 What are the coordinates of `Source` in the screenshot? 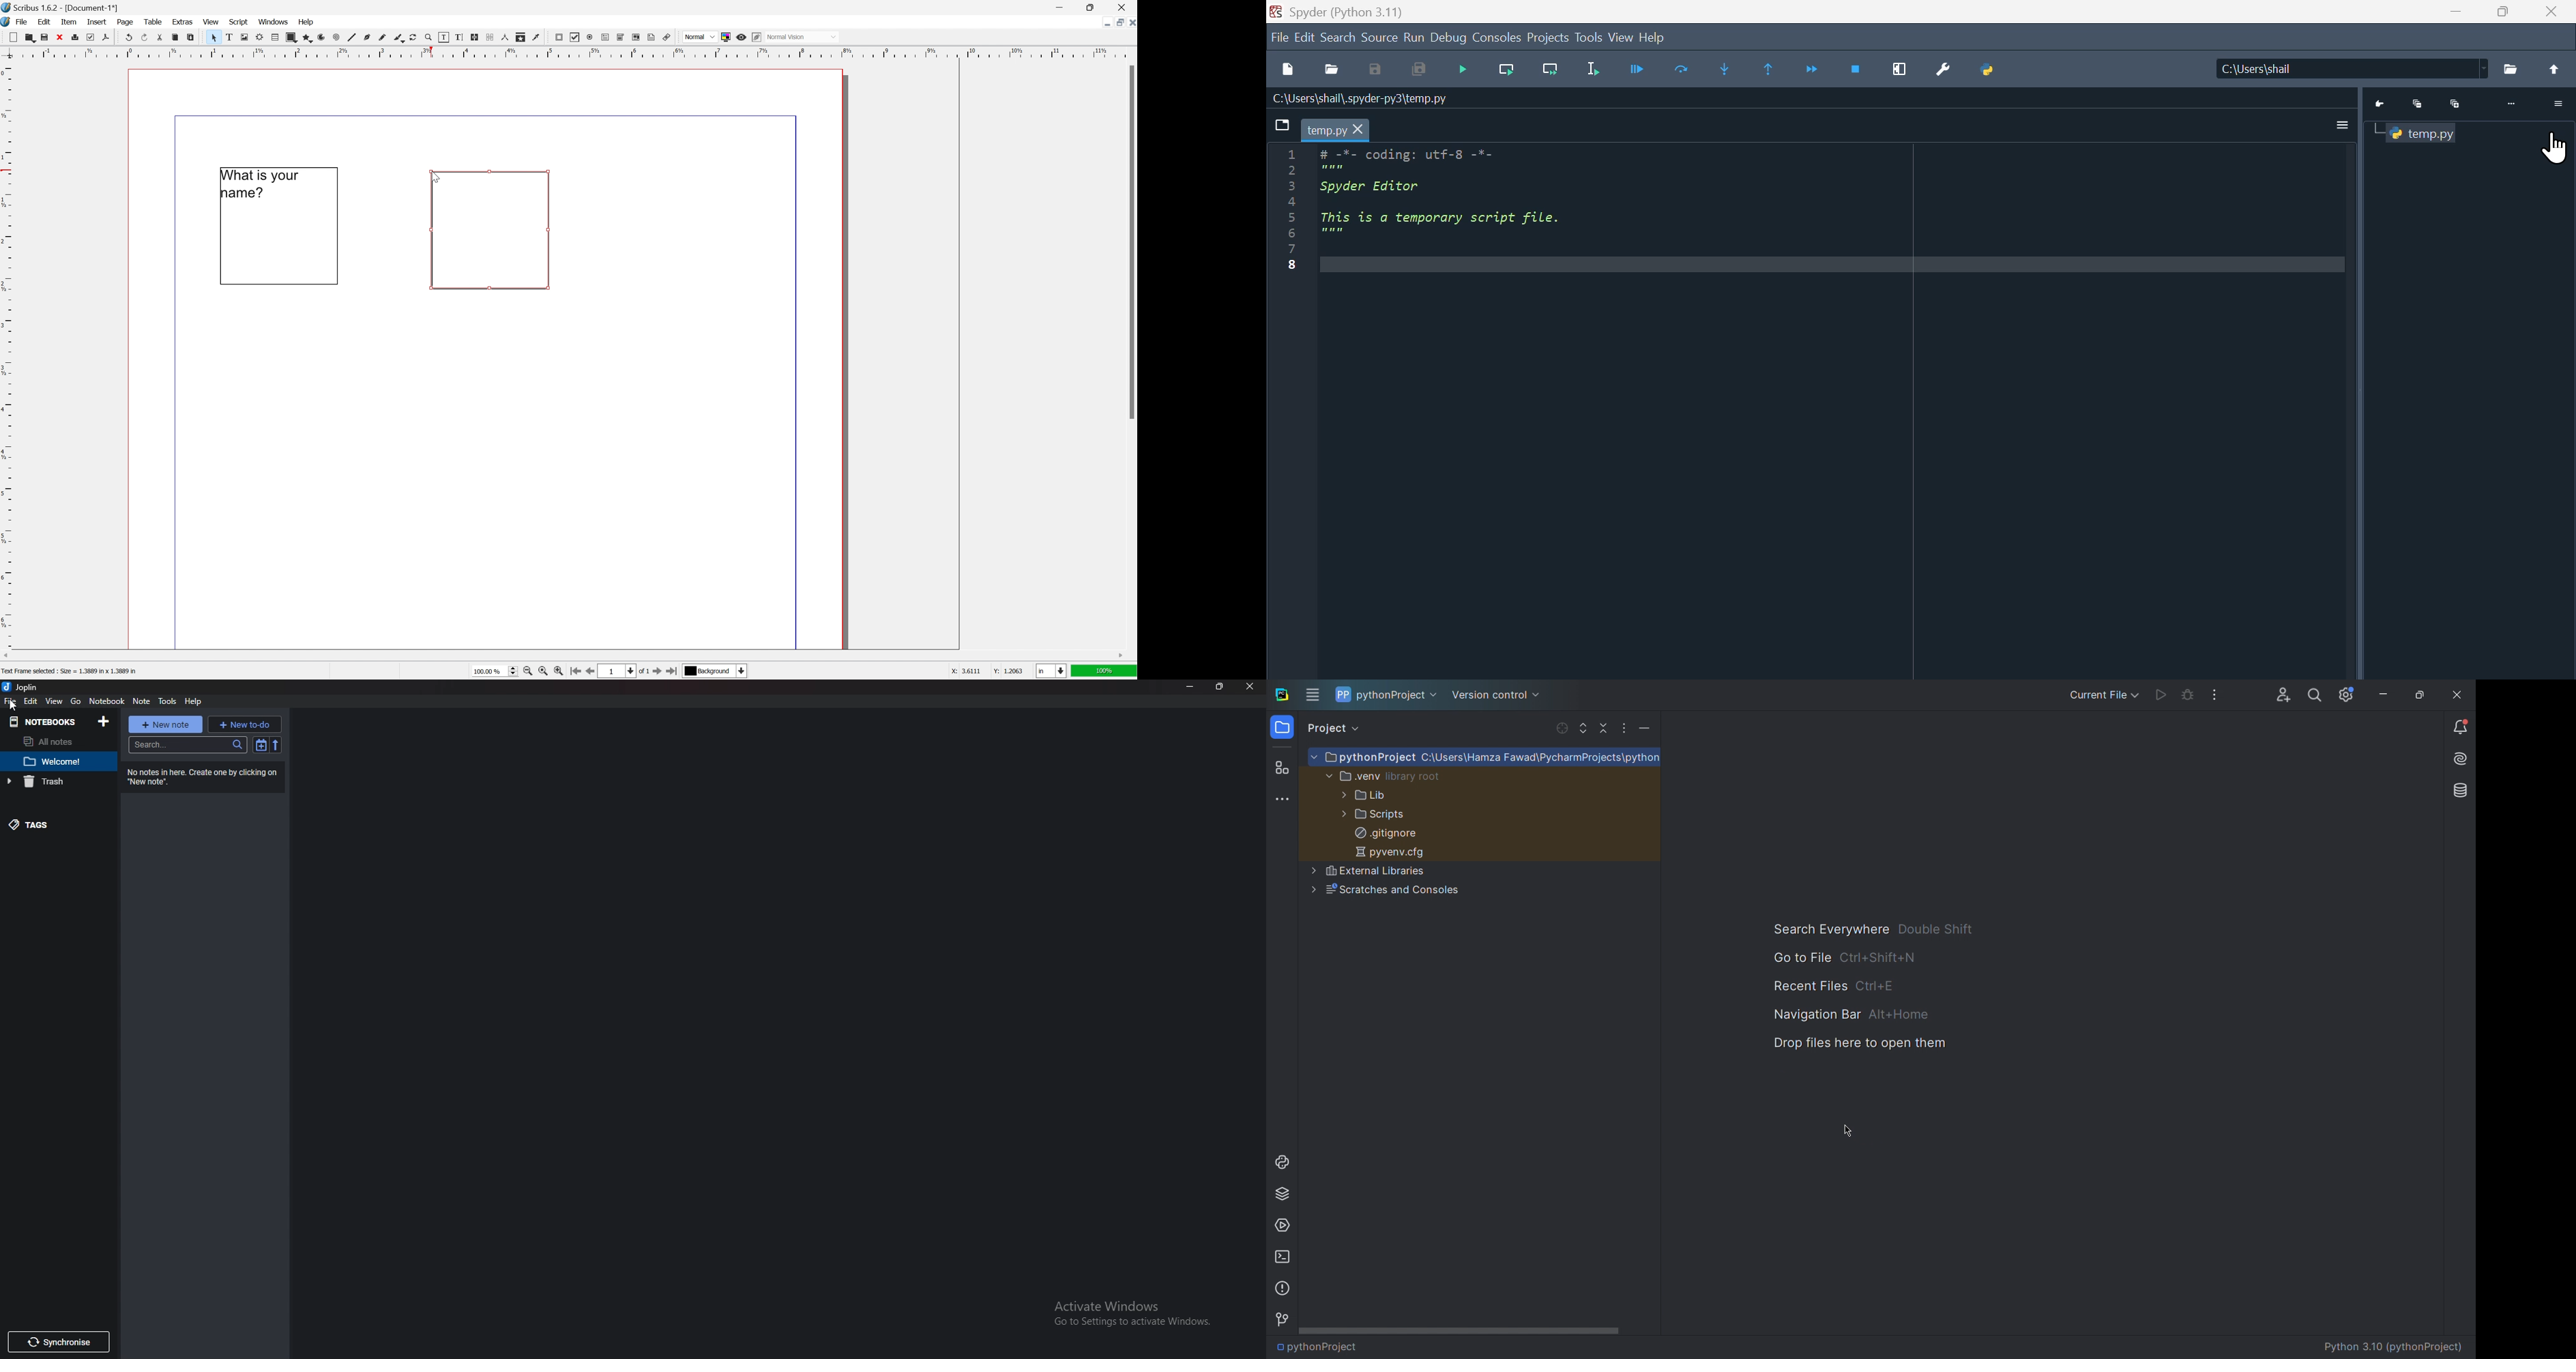 It's located at (1381, 37).